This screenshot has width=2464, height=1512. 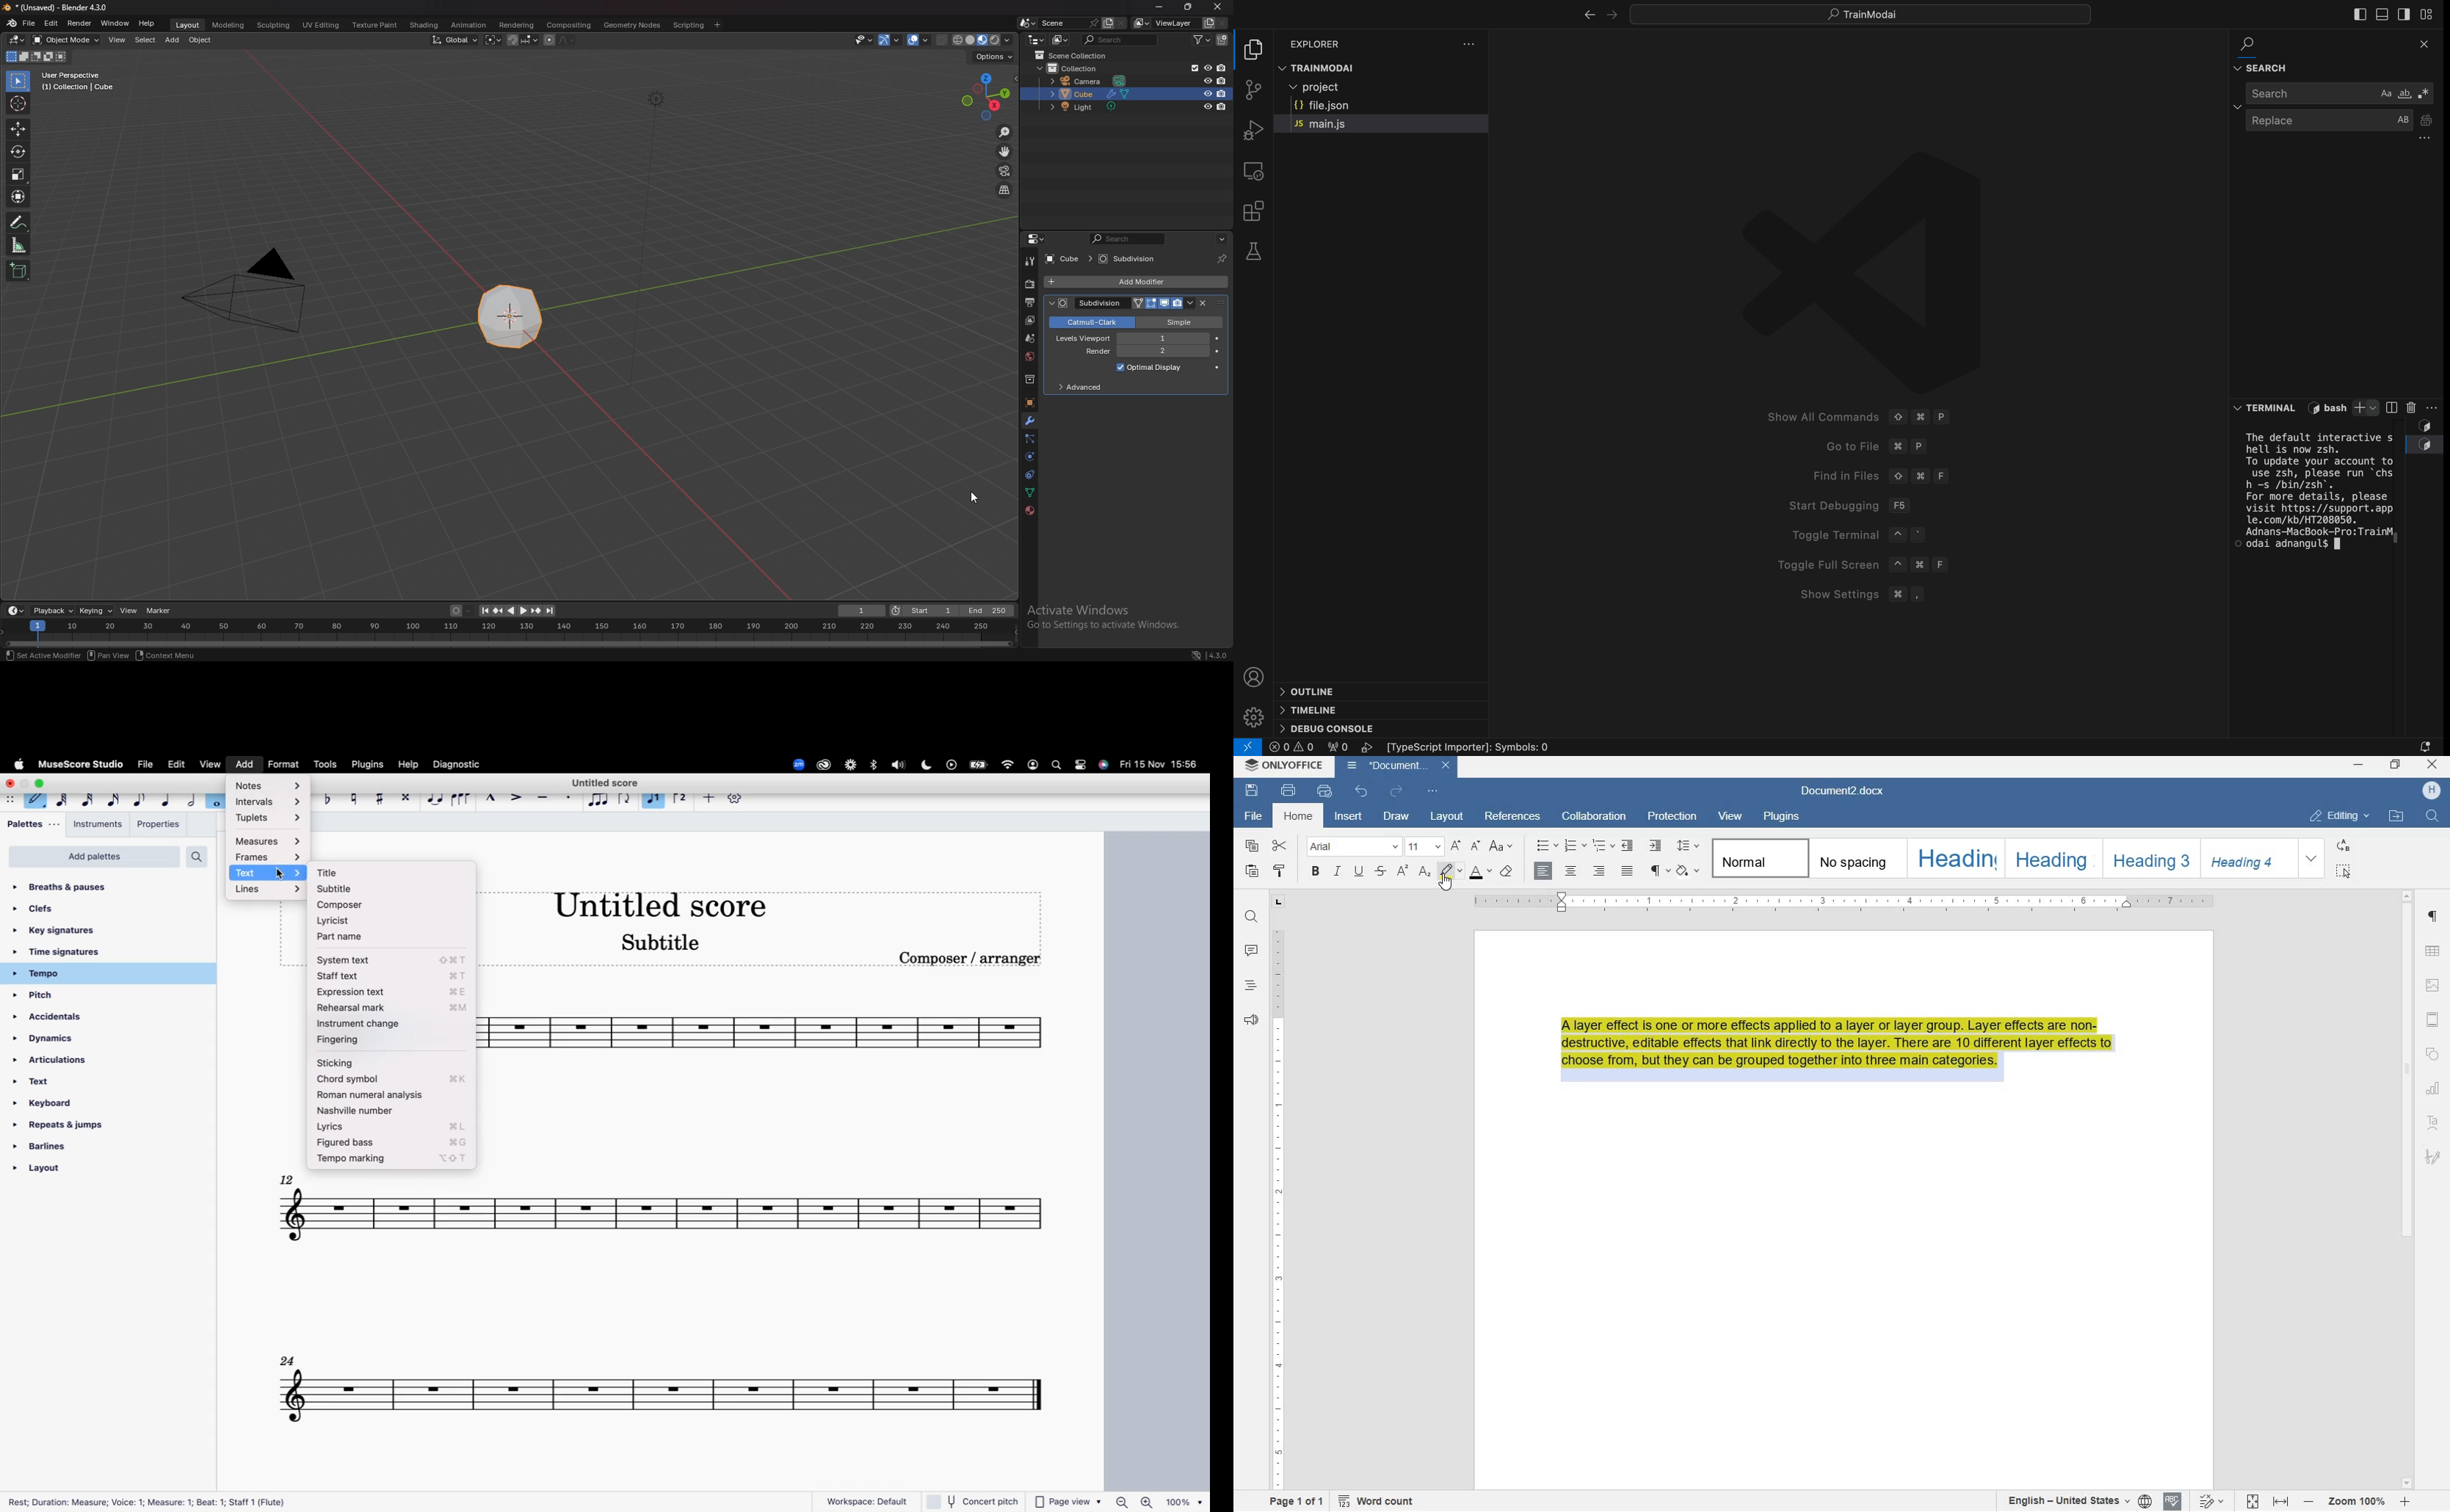 I want to click on PLUGINS, so click(x=1780, y=818).